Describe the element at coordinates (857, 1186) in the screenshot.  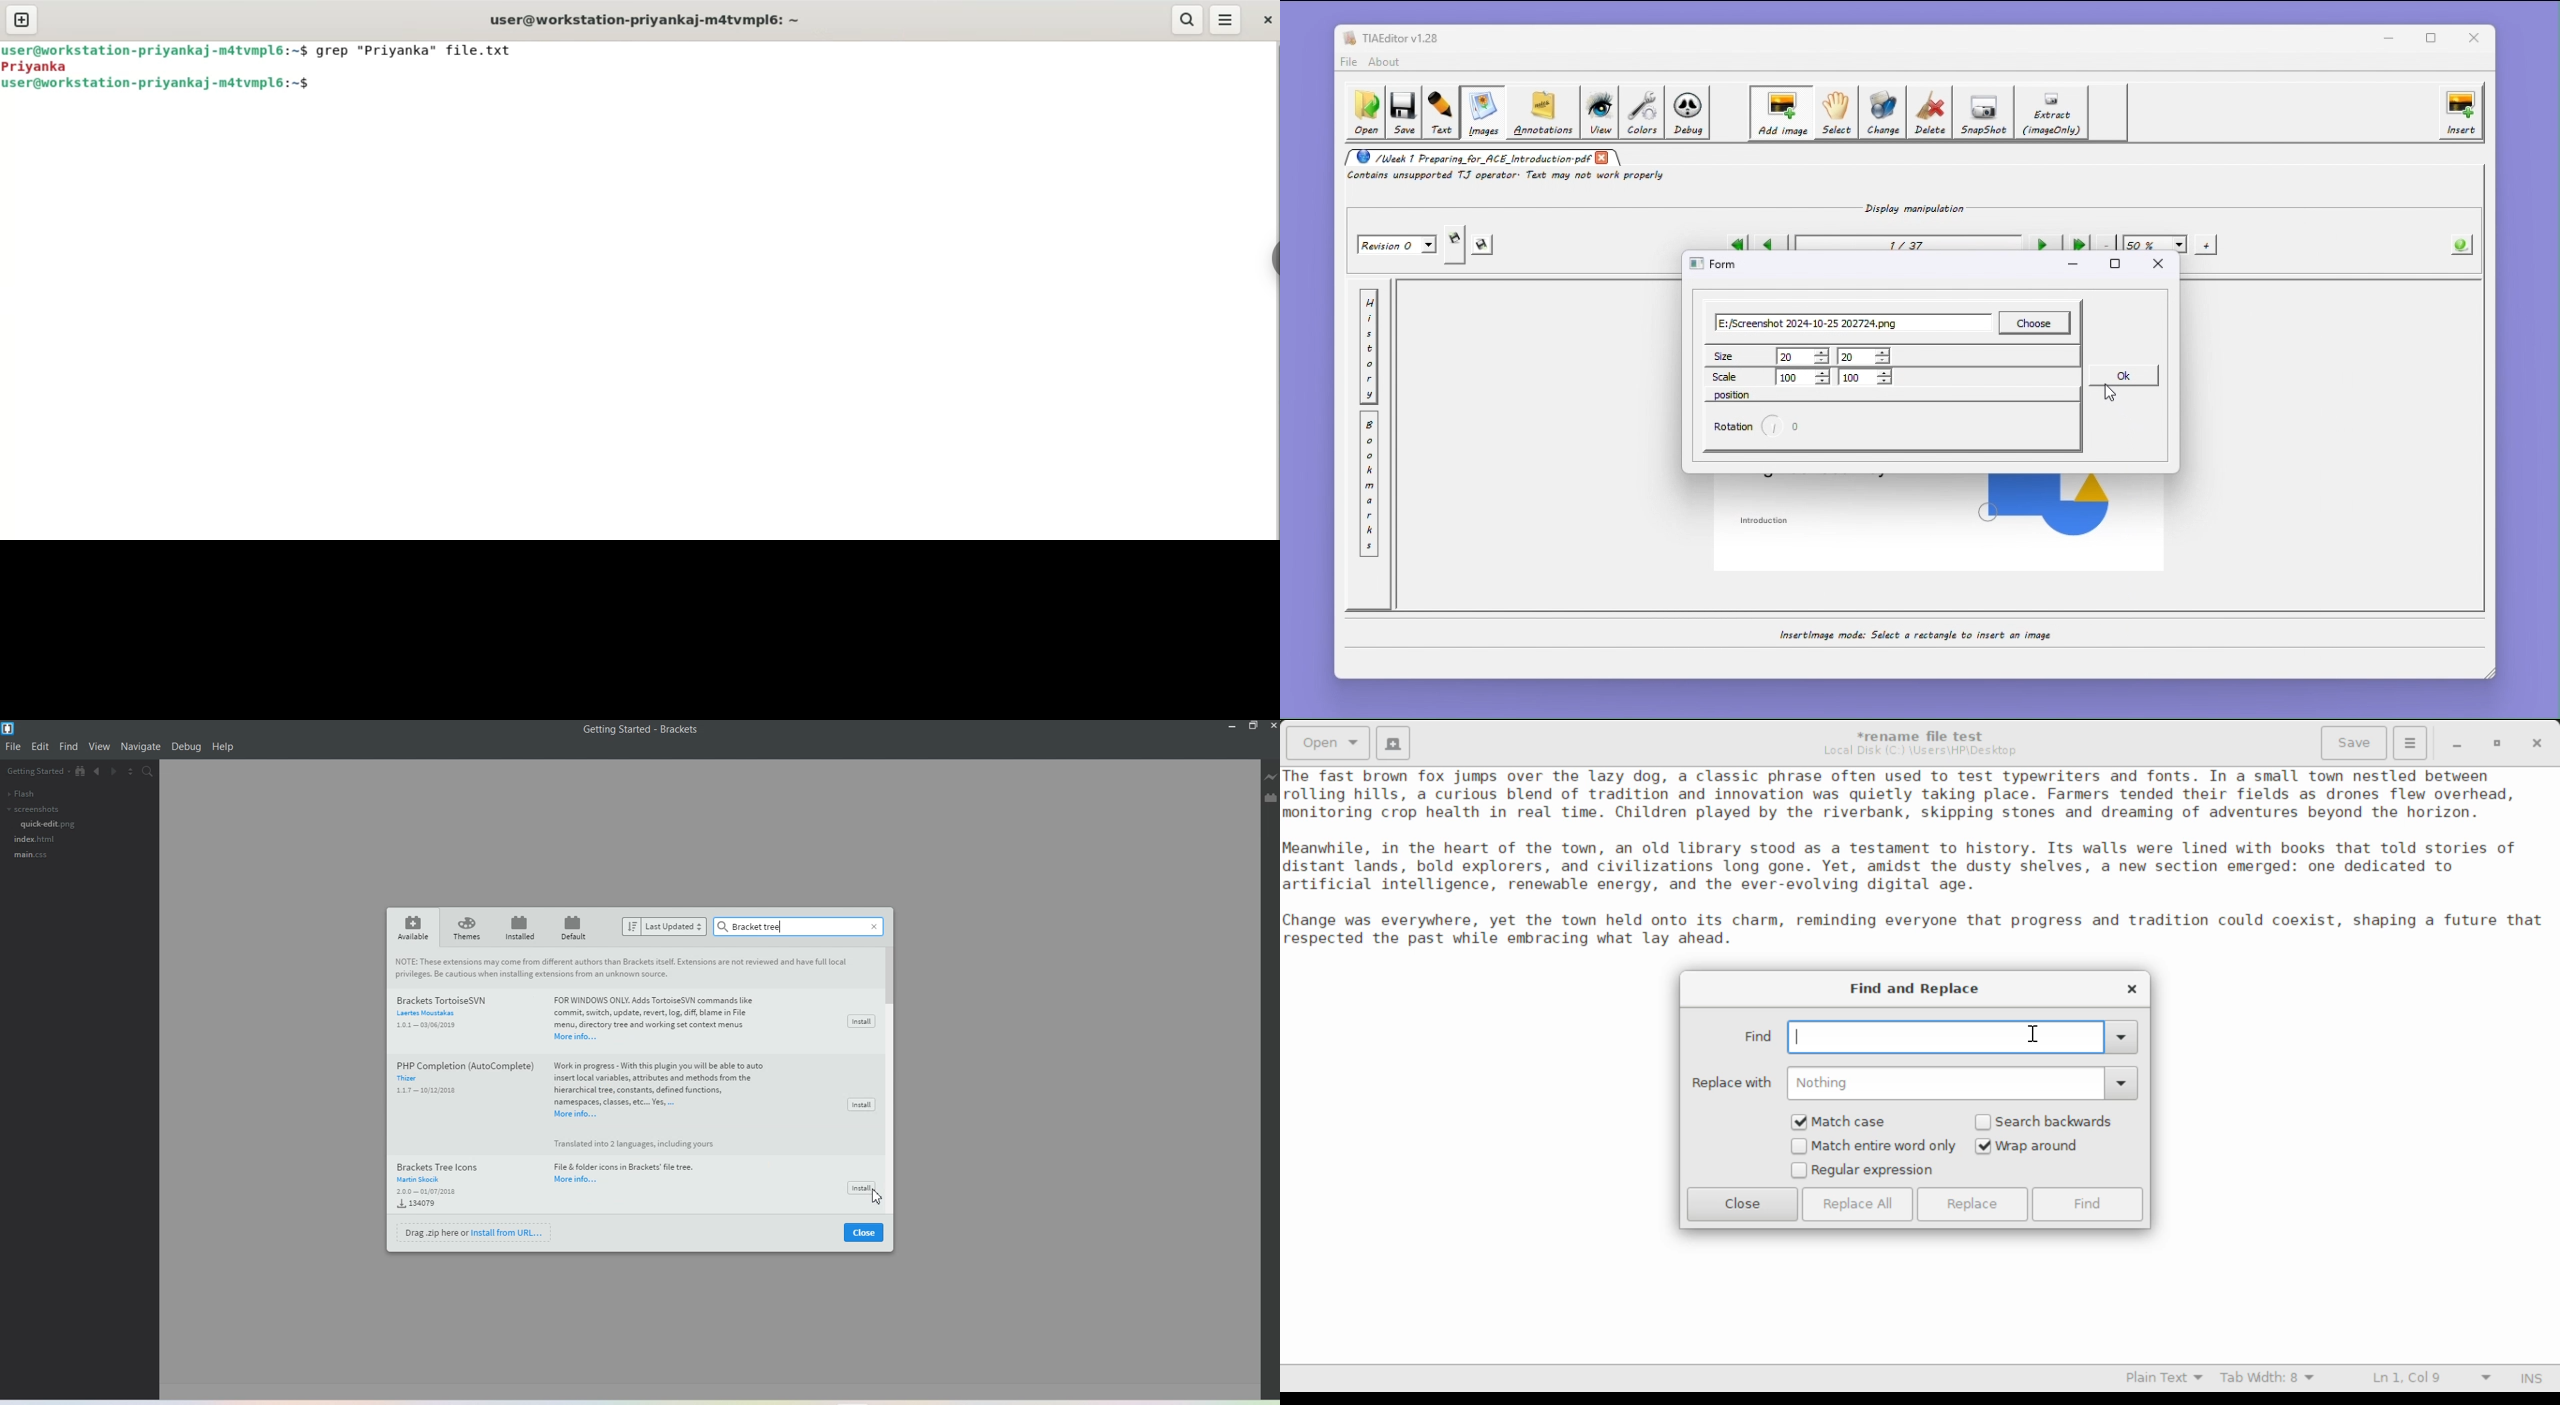
I see `Install` at that location.